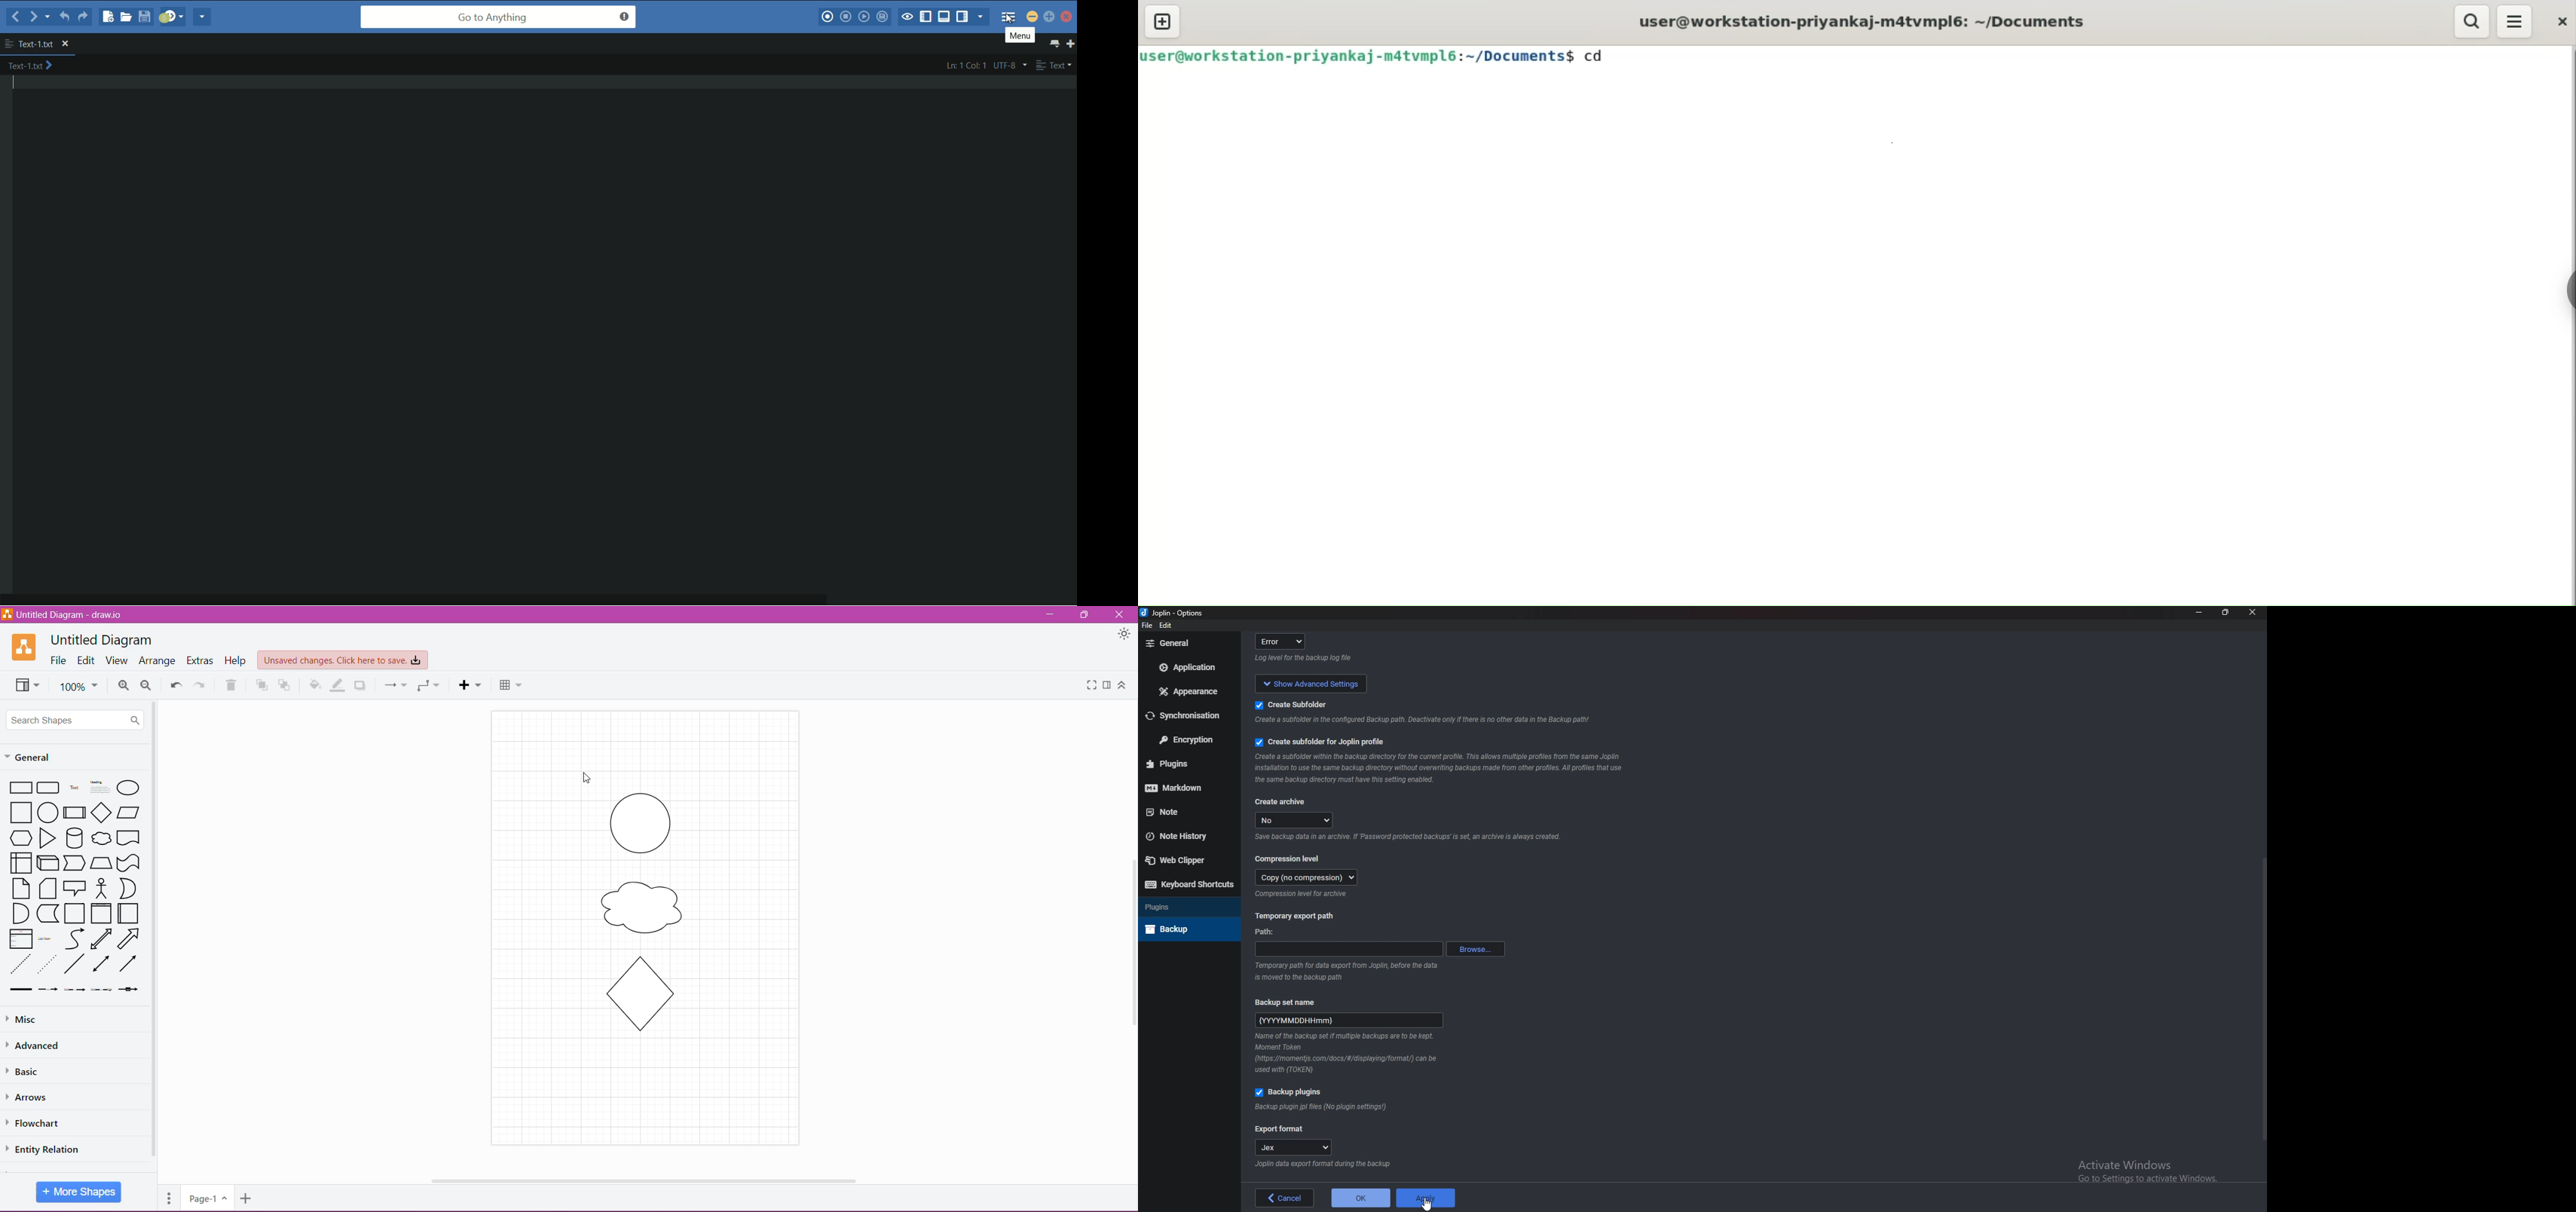 The width and height of the screenshot is (2576, 1232). What do you see at coordinates (1009, 17) in the screenshot?
I see `menu` at bounding box center [1009, 17].